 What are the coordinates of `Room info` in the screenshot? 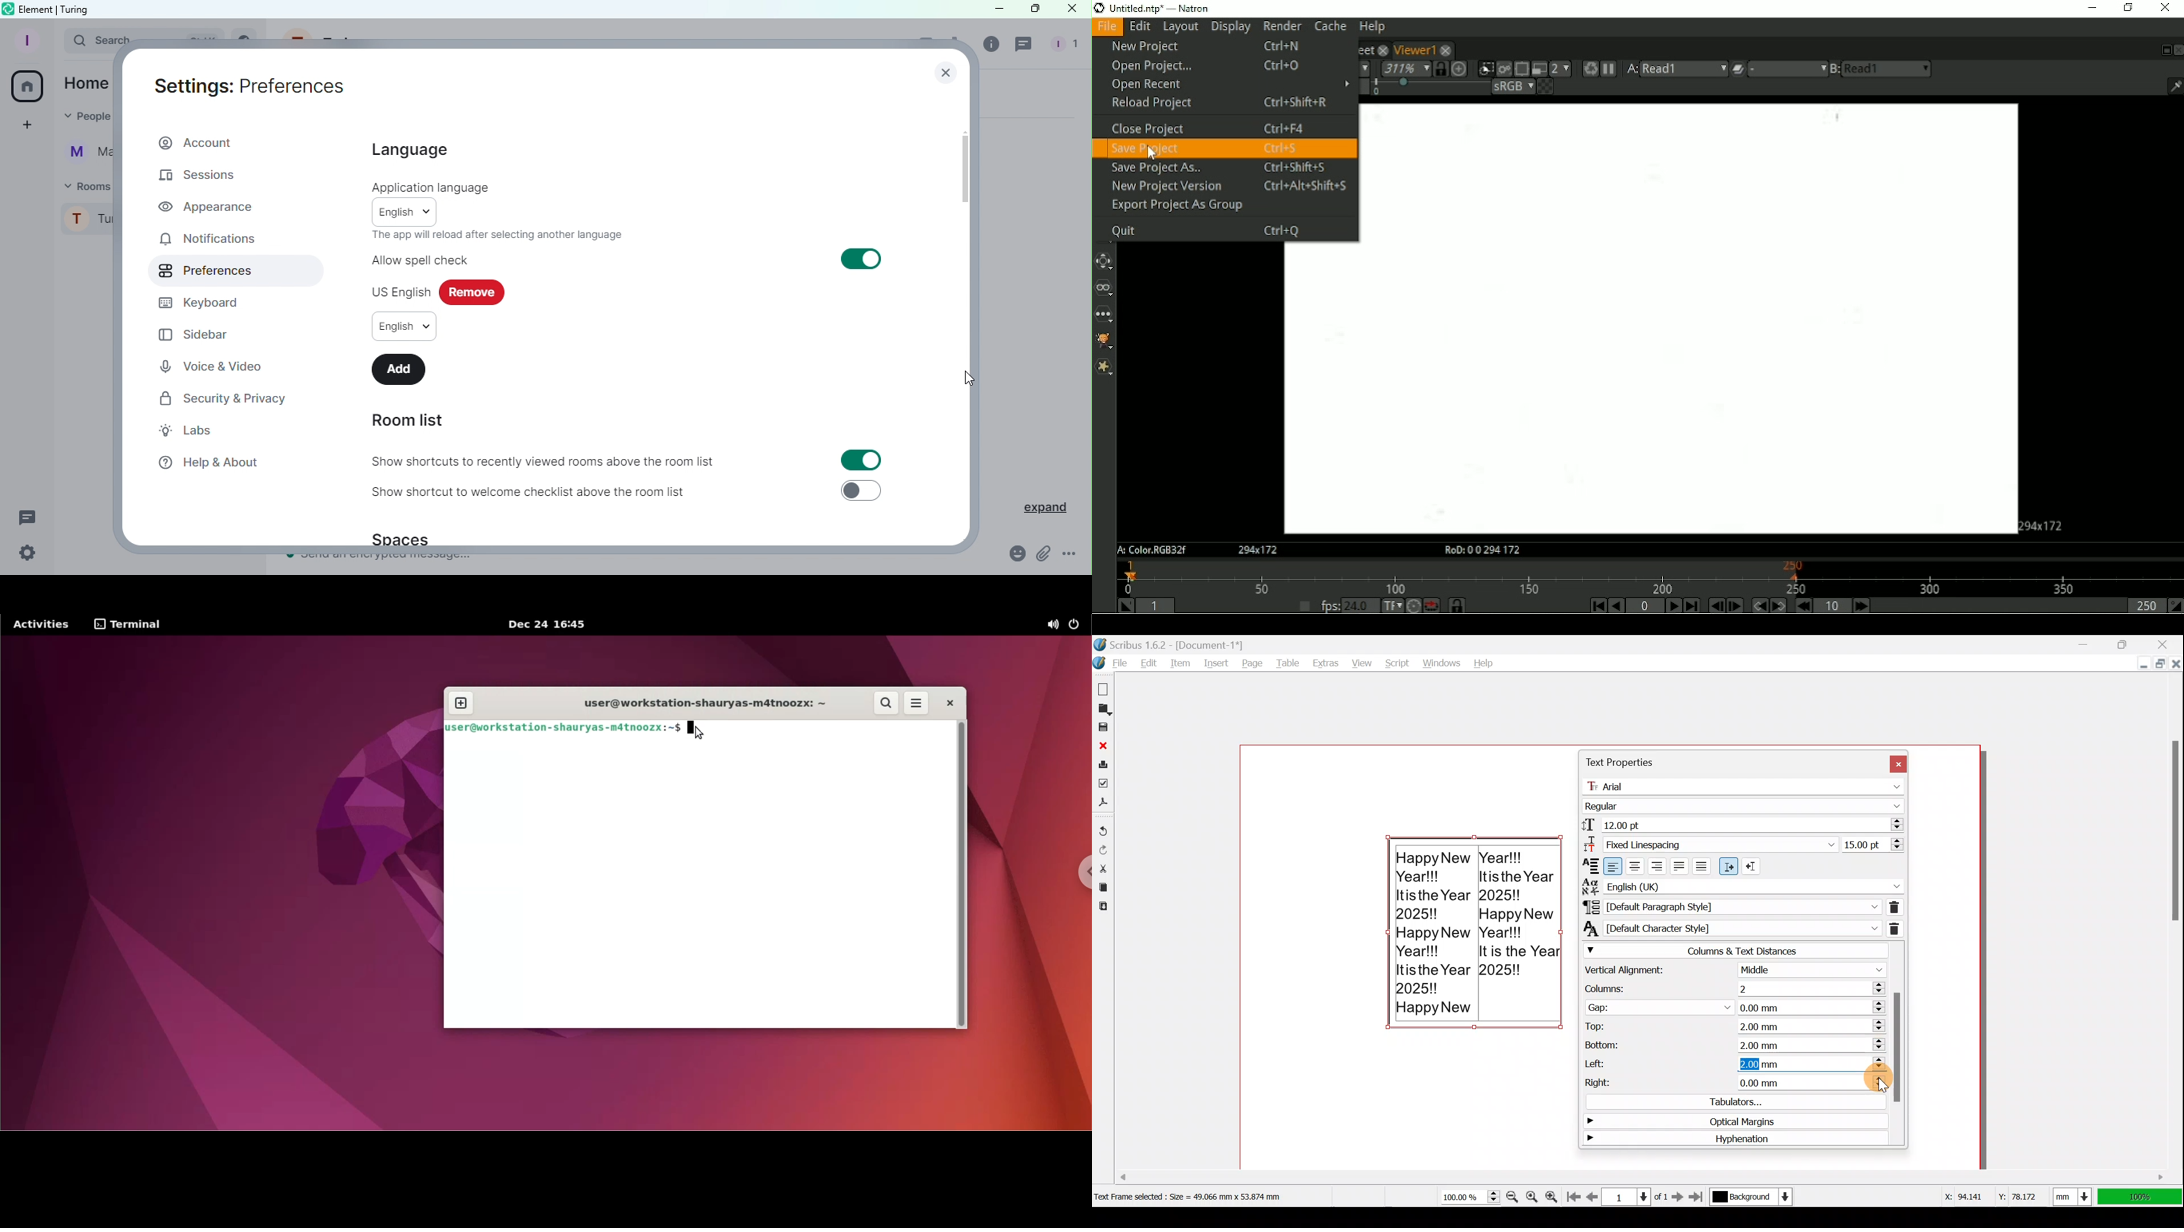 It's located at (992, 48).